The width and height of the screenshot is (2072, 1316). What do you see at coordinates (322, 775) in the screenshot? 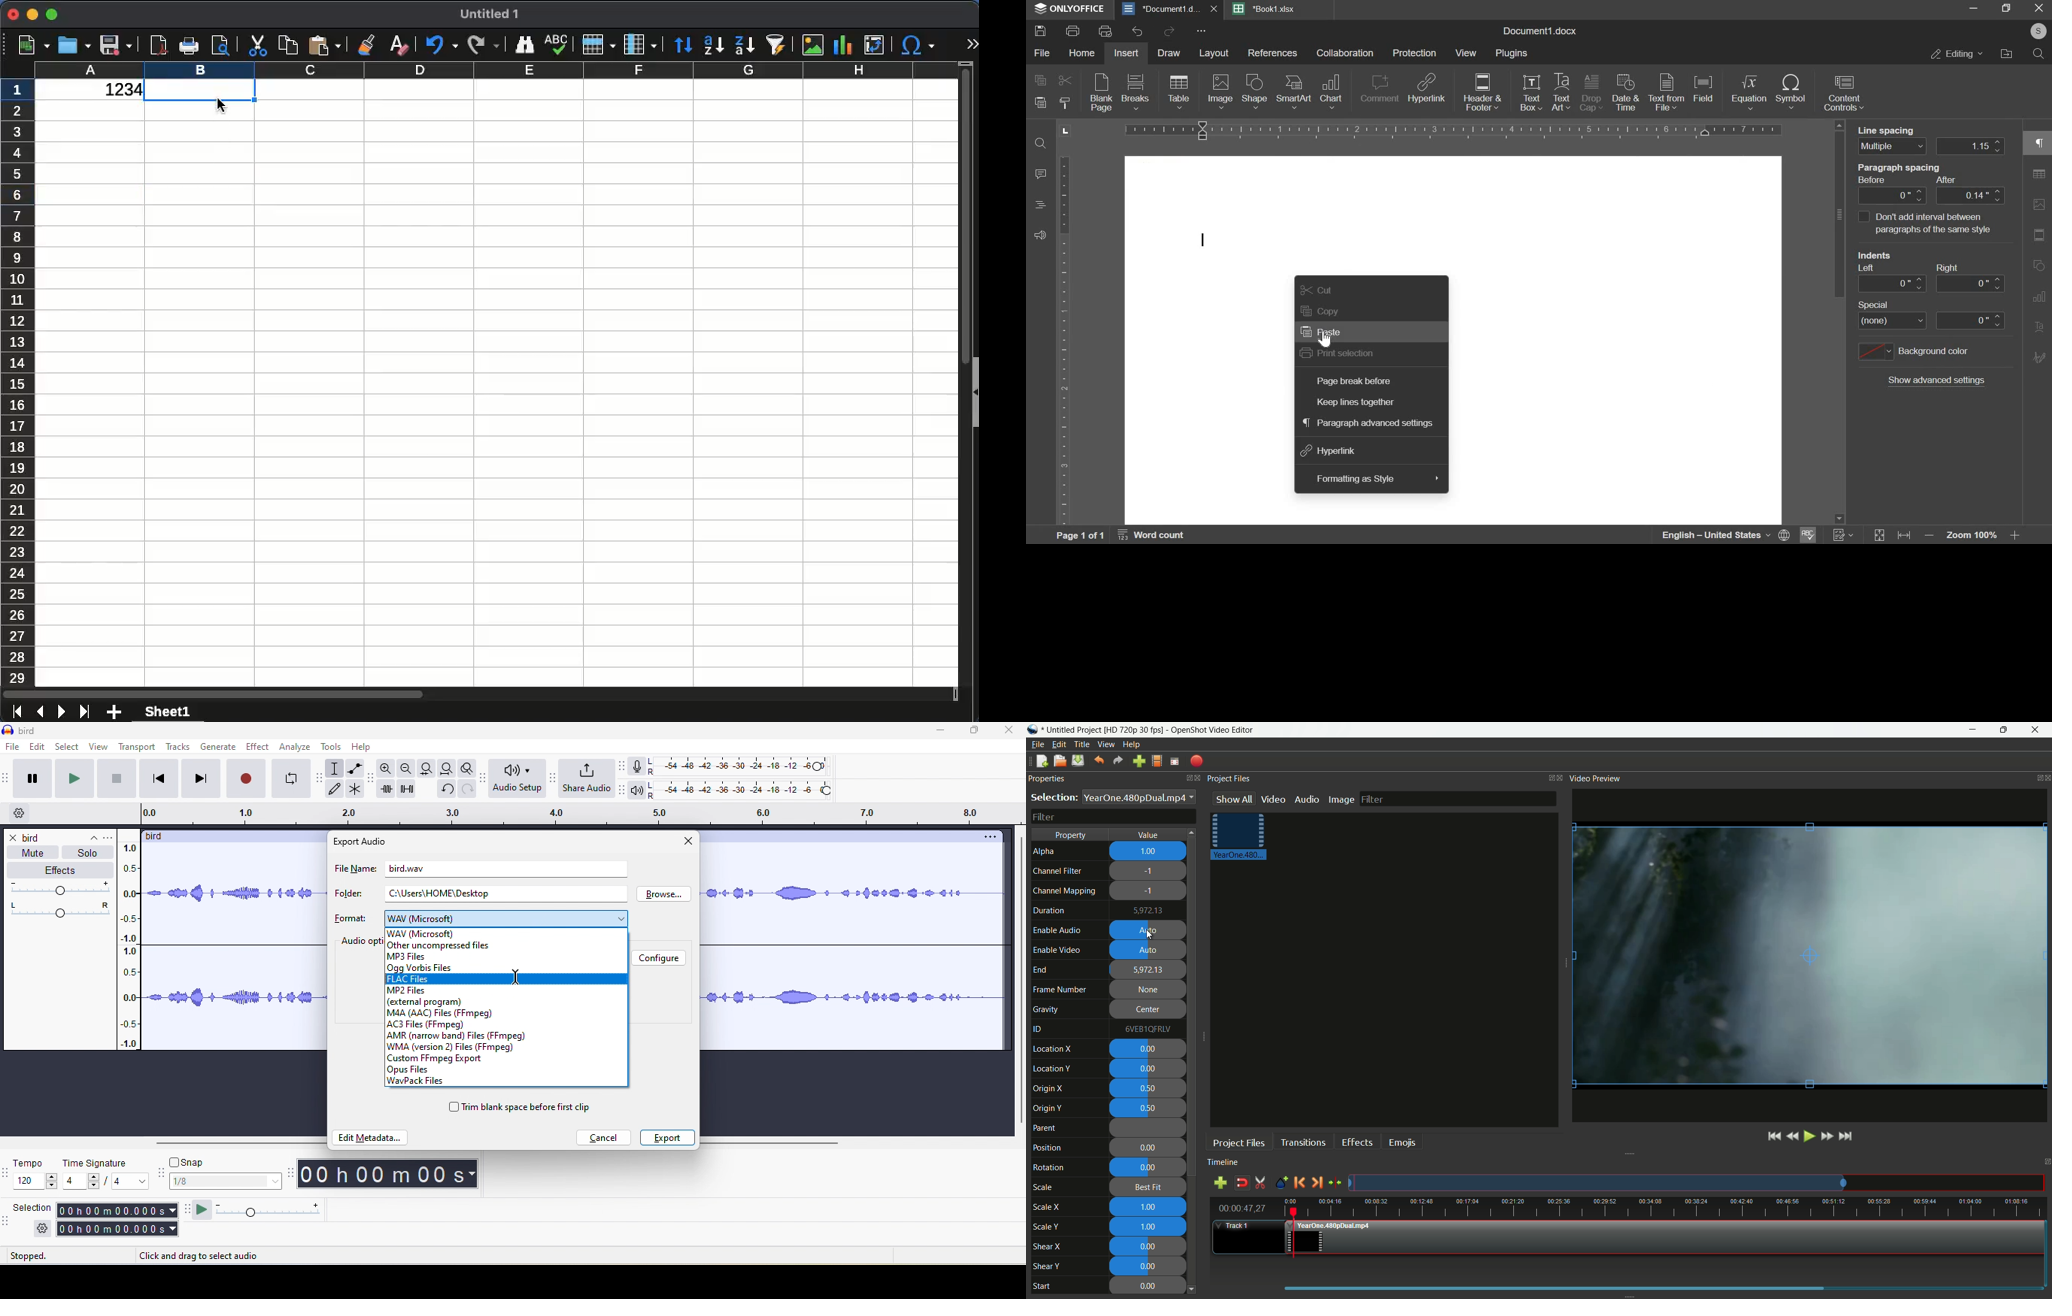
I see `audacity tools toolbar` at bounding box center [322, 775].